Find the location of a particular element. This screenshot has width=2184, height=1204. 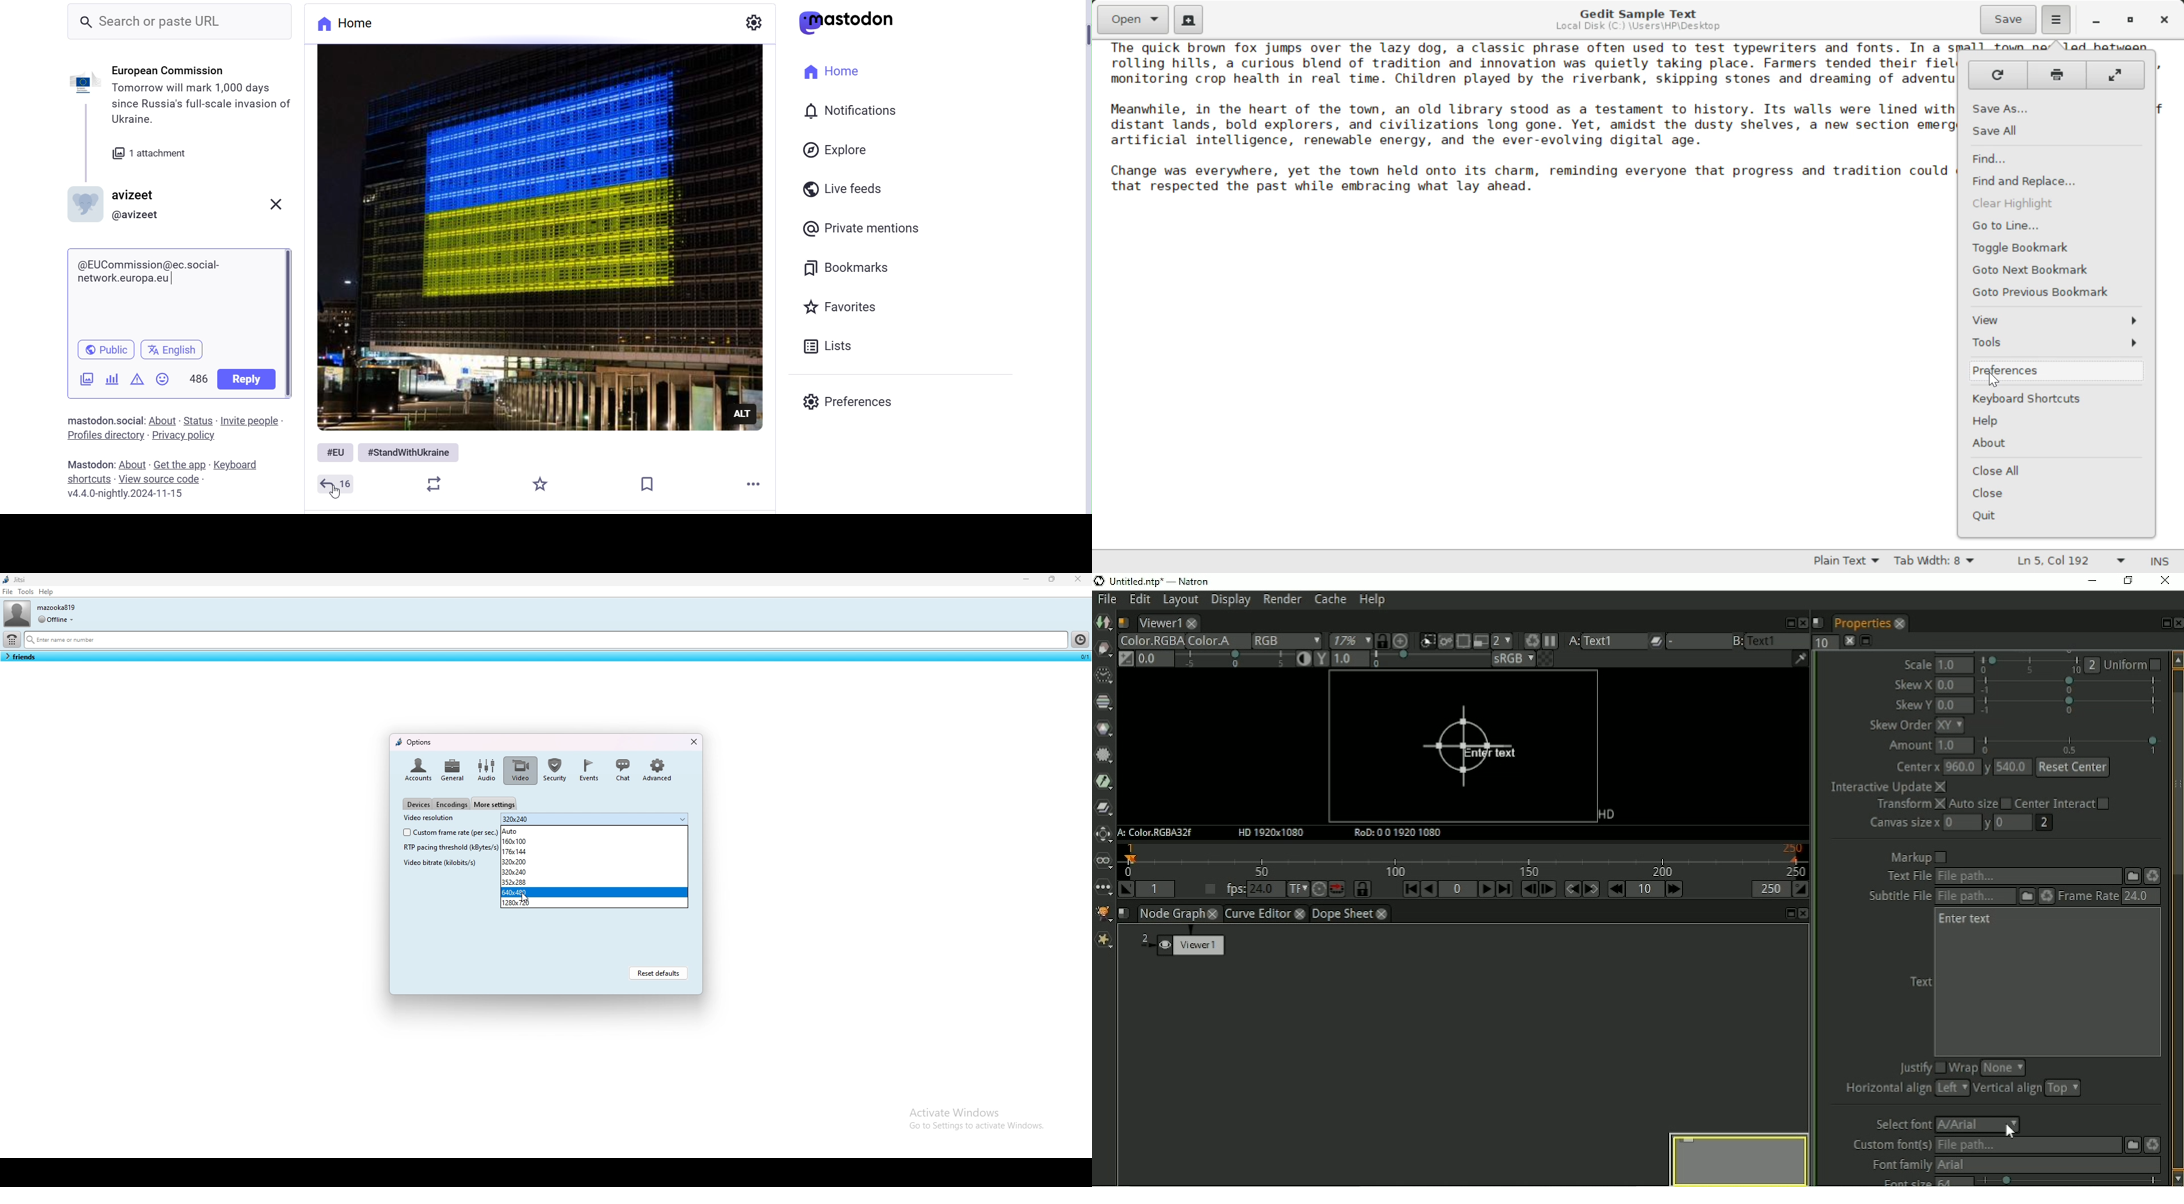

Clear Highlight is located at coordinates (2030, 202).